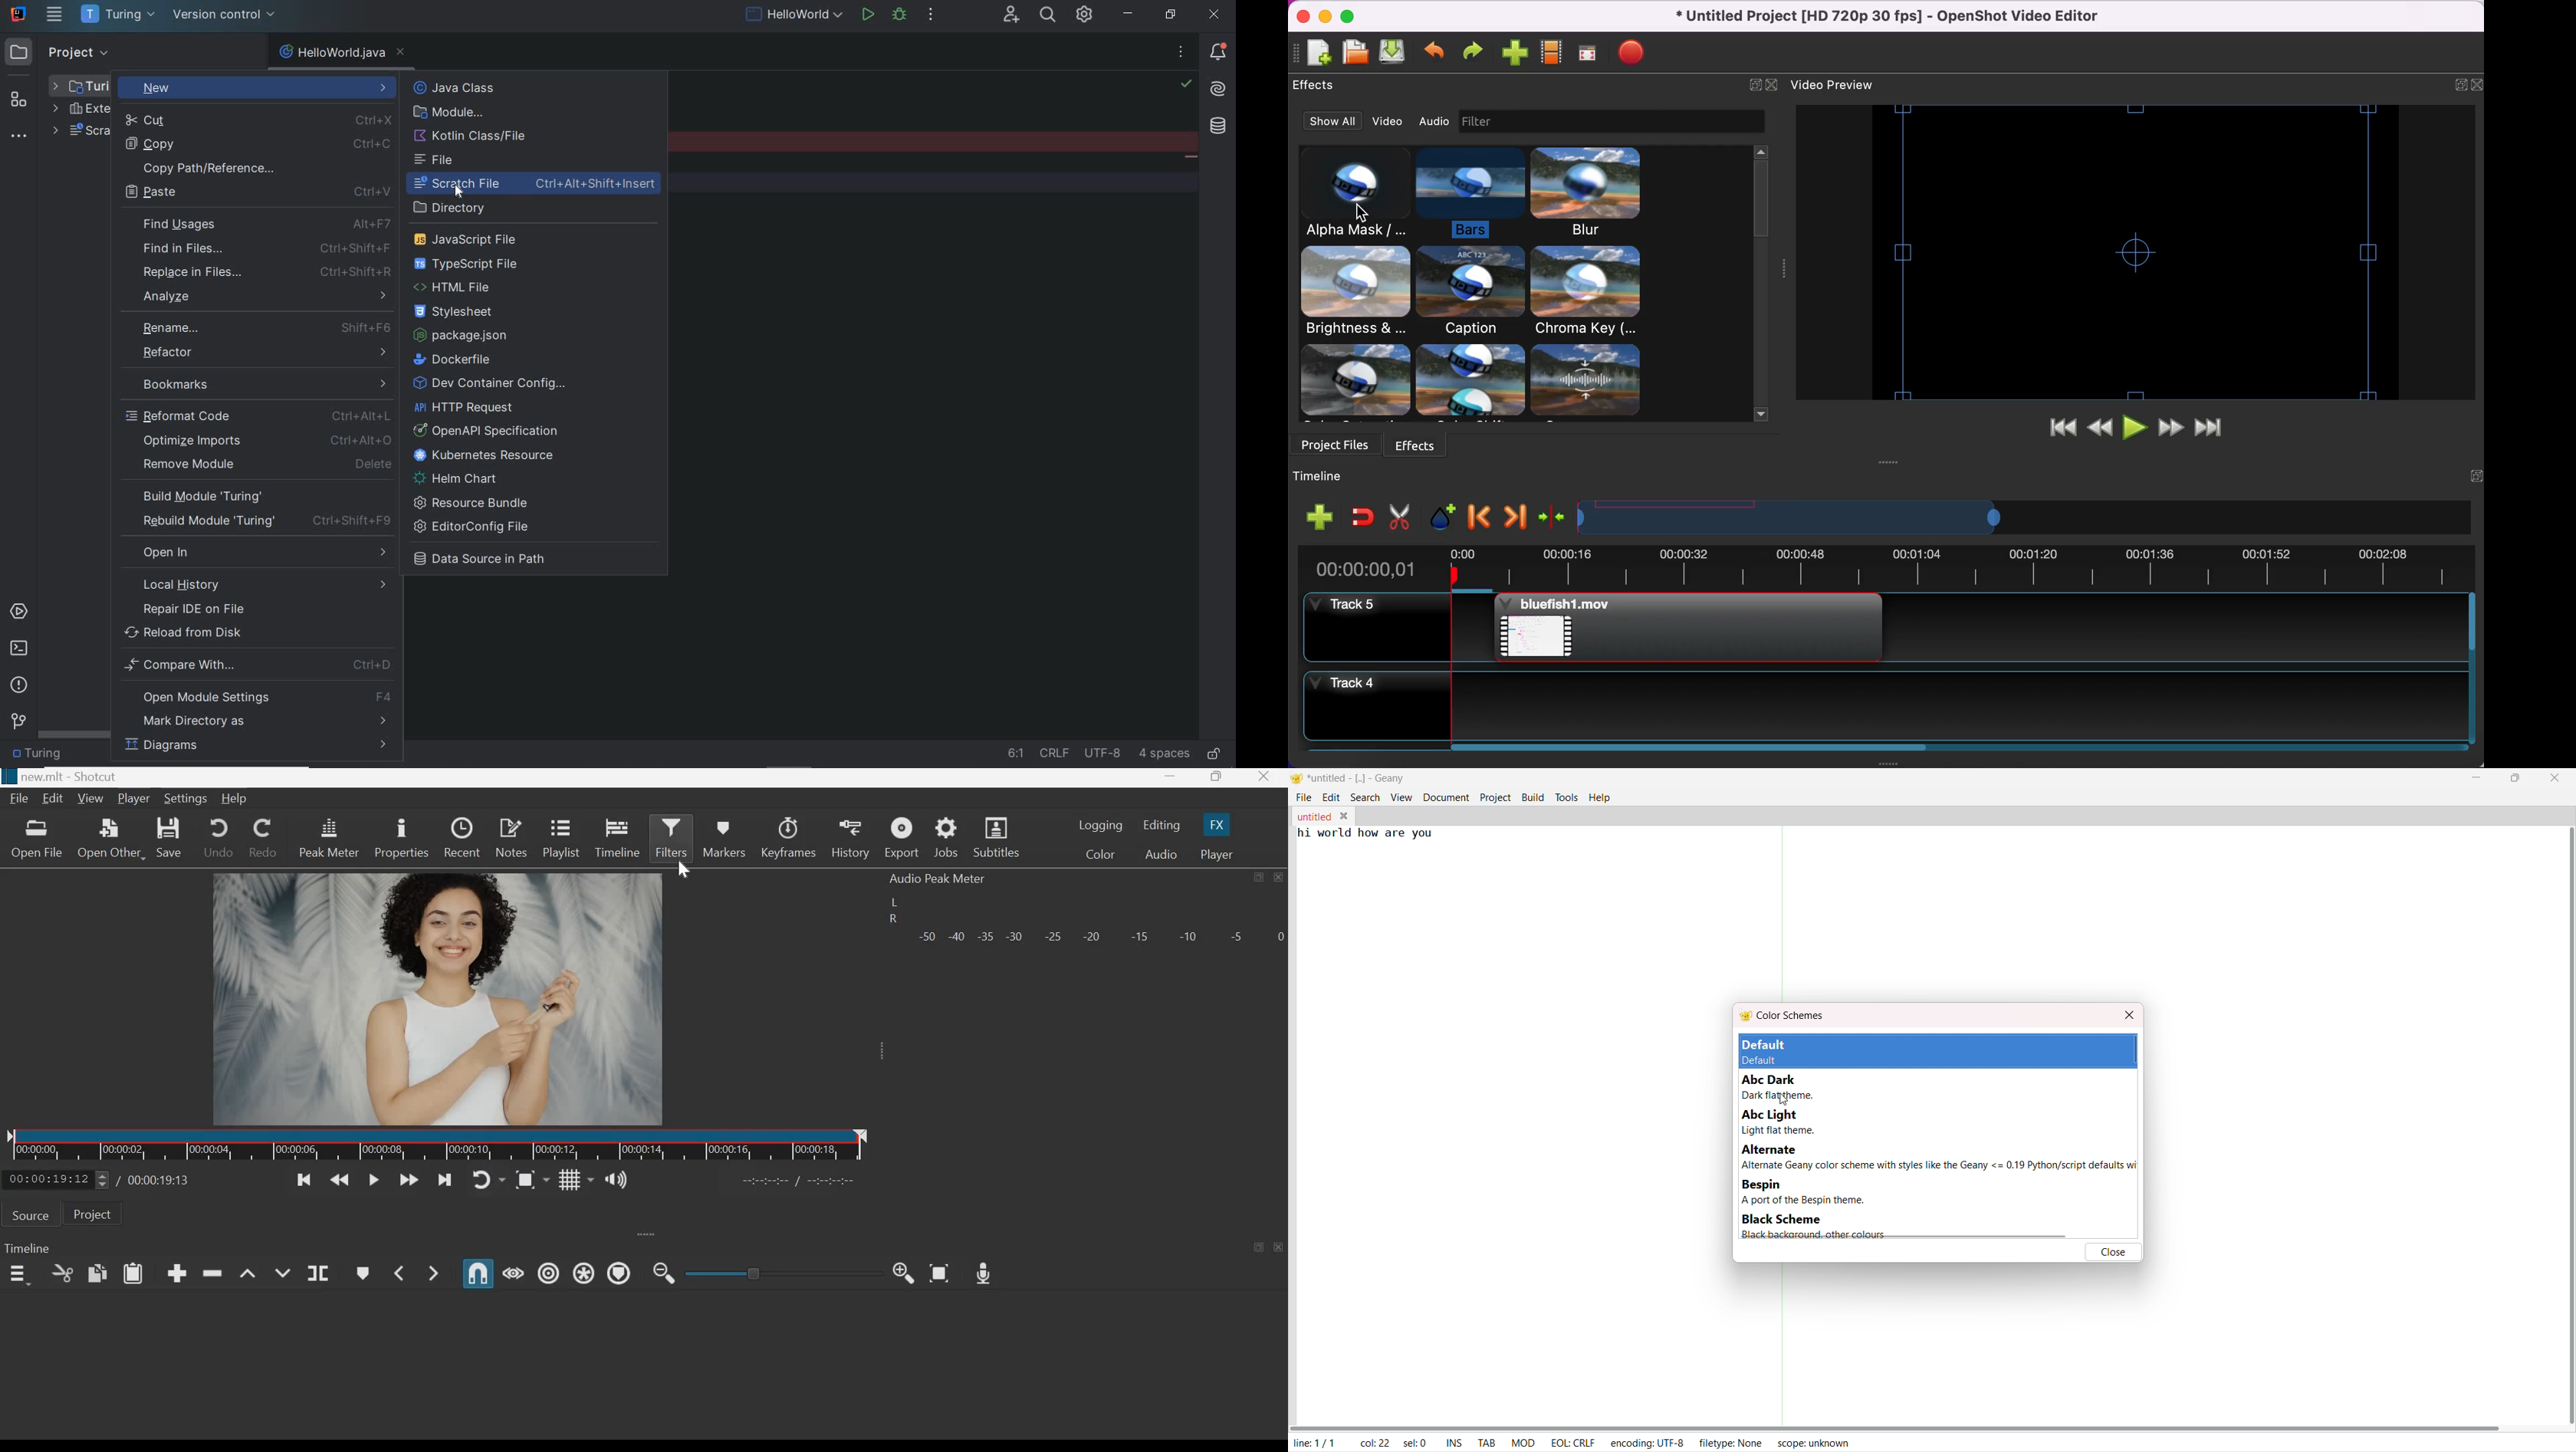  Describe the element at coordinates (489, 88) in the screenshot. I see `java class` at that location.